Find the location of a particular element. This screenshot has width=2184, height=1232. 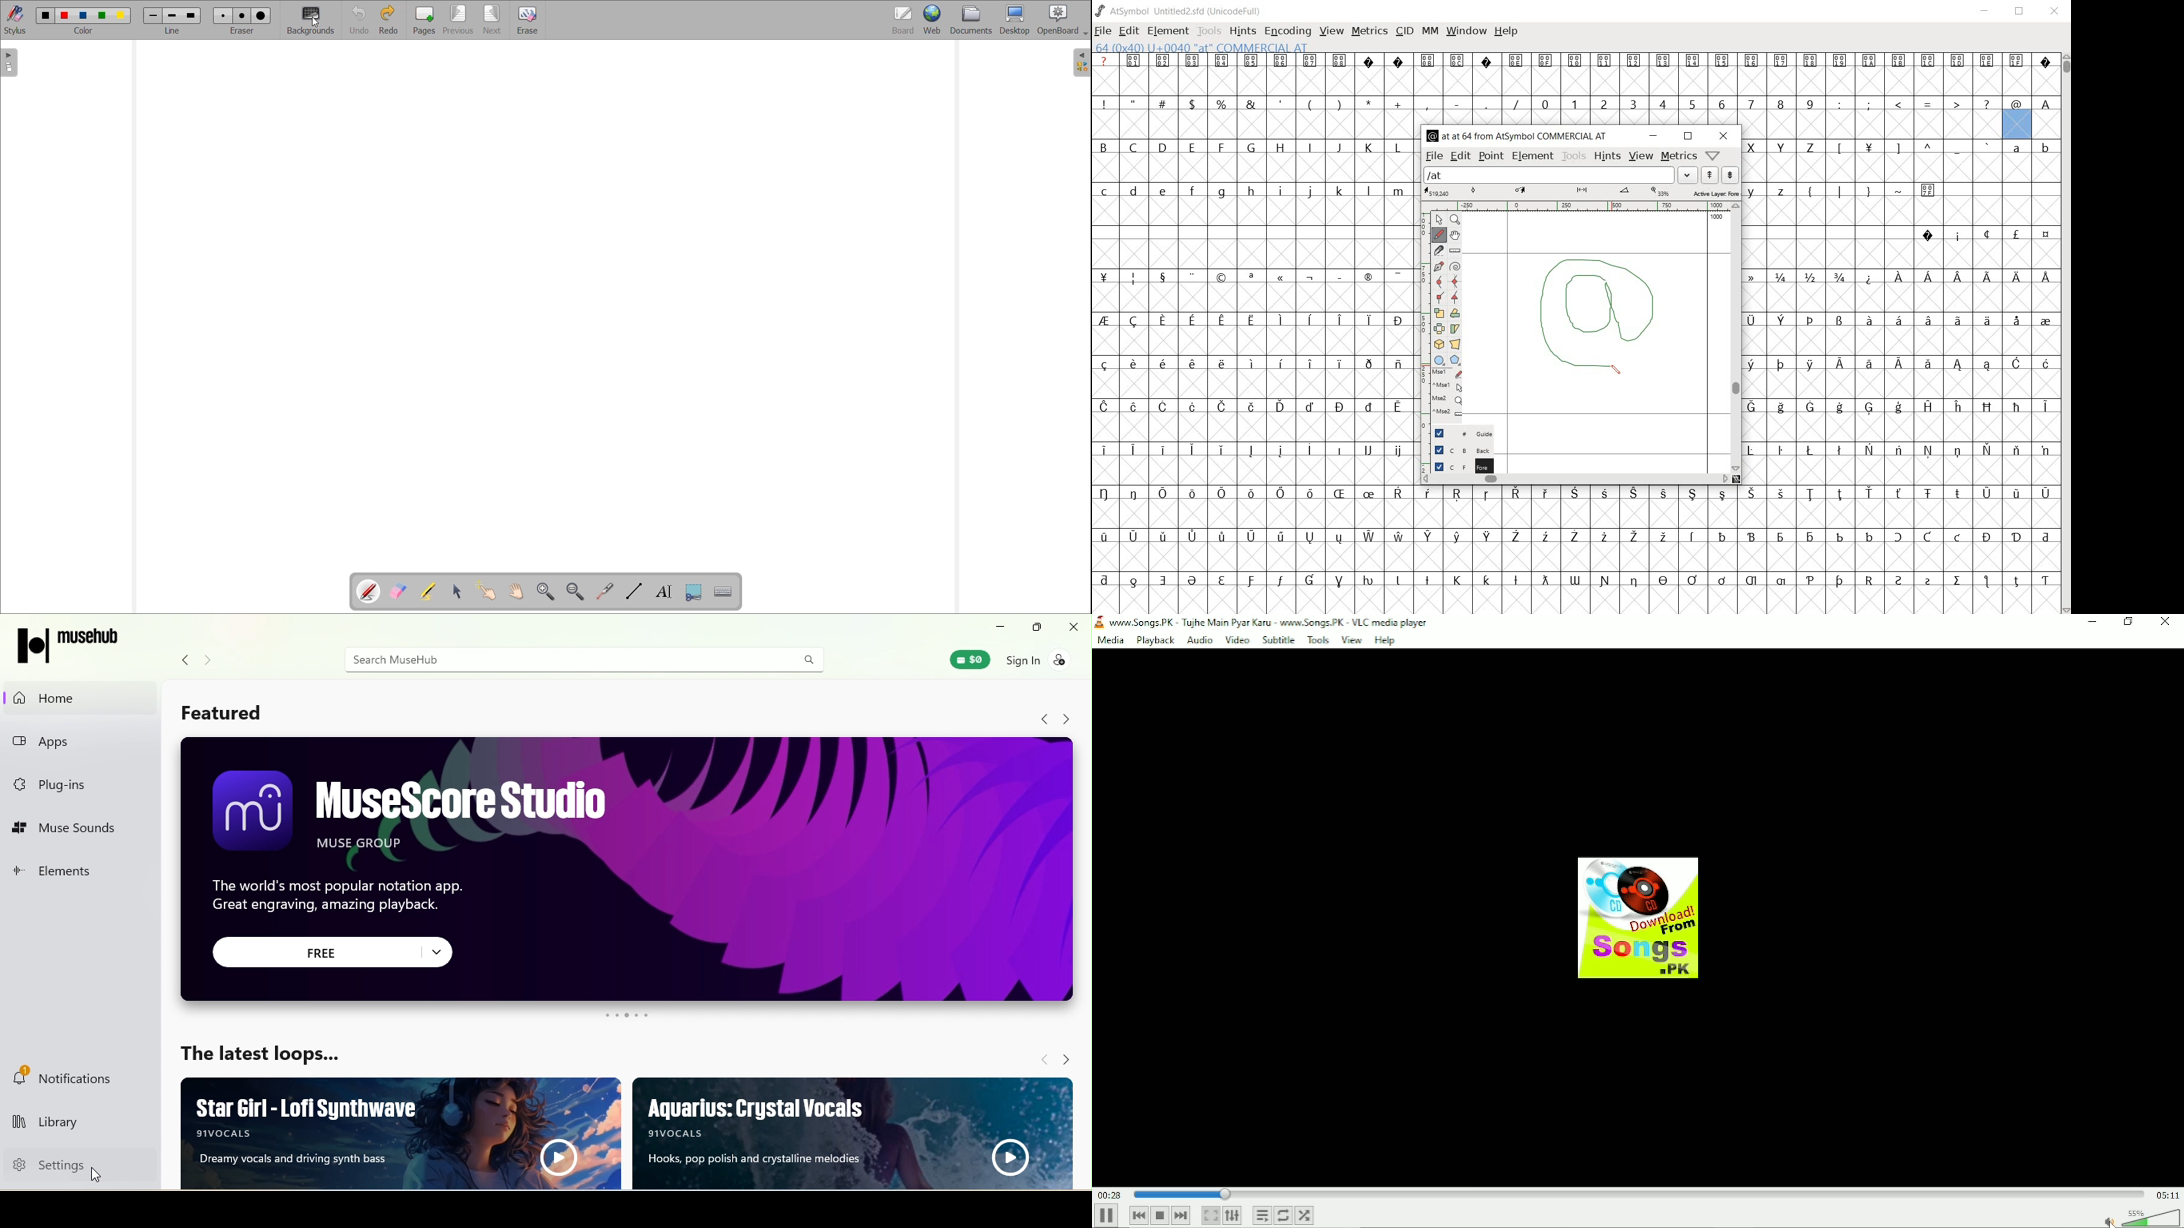

point is located at coordinates (1492, 157).